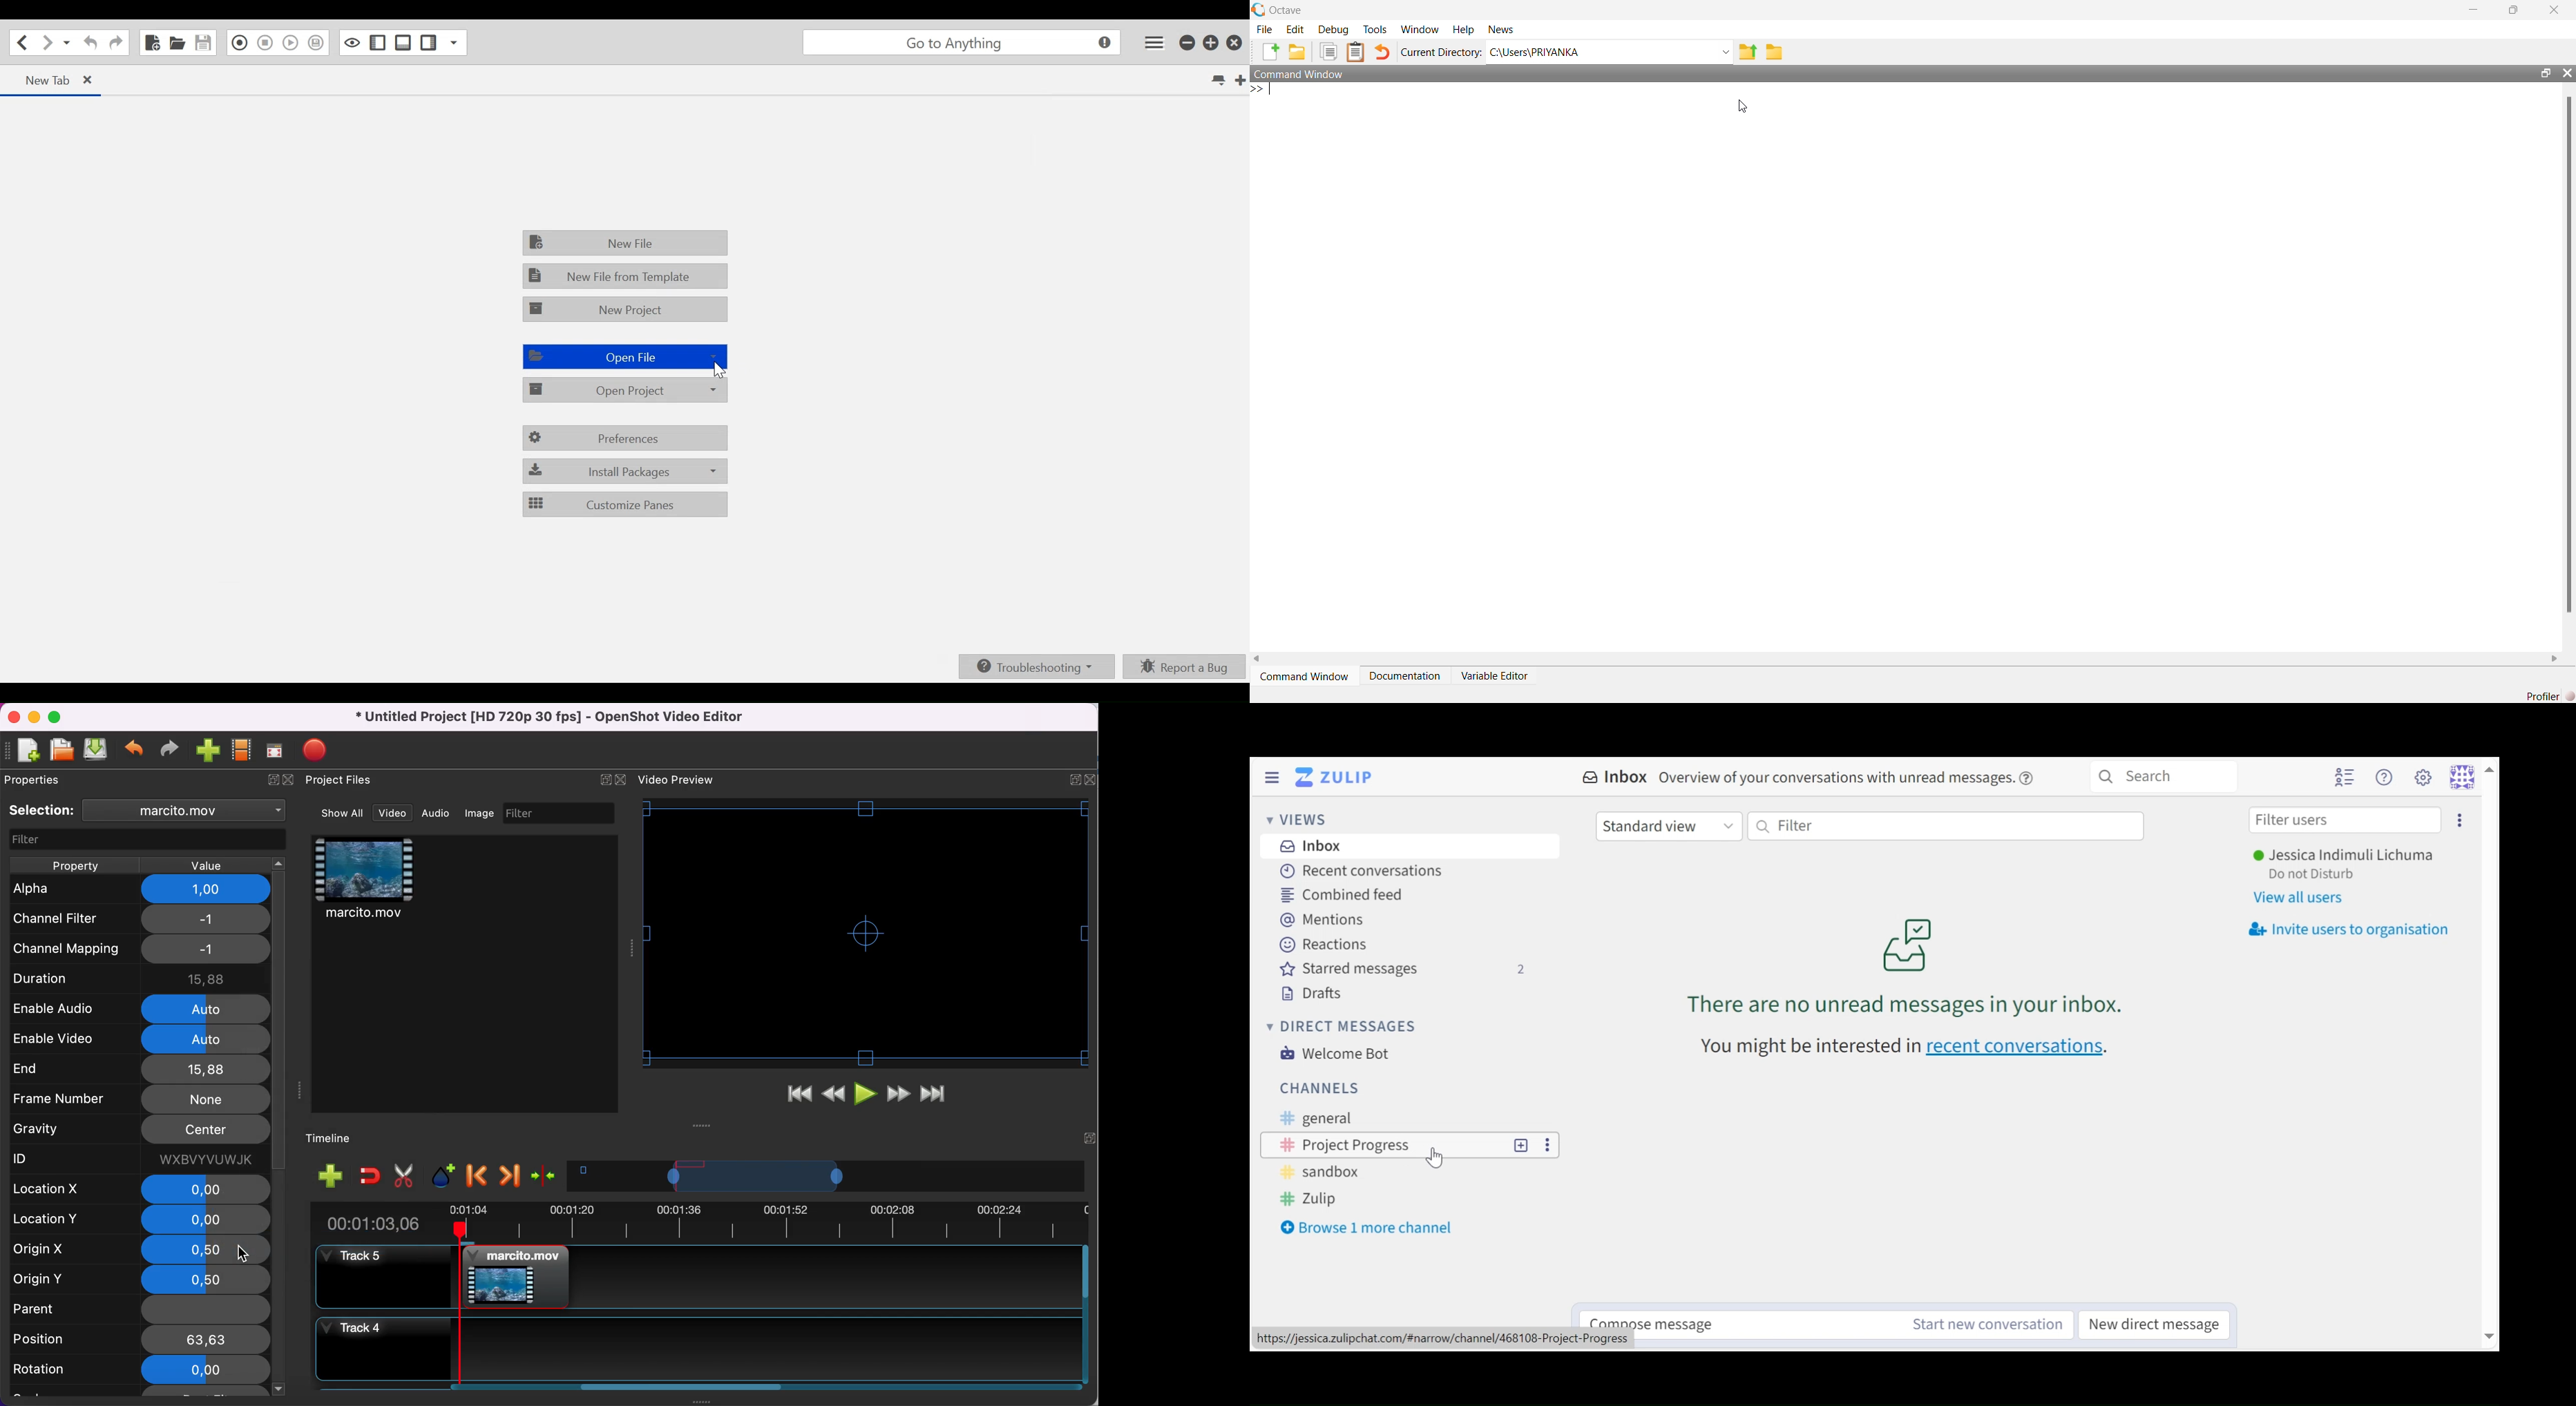 Image resolution: width=2576 pixels, height=1428 pixels. Describe the element at coordinates (137, 1159) in the screenshot. I see `id wxbvyvuwjk` at that location.